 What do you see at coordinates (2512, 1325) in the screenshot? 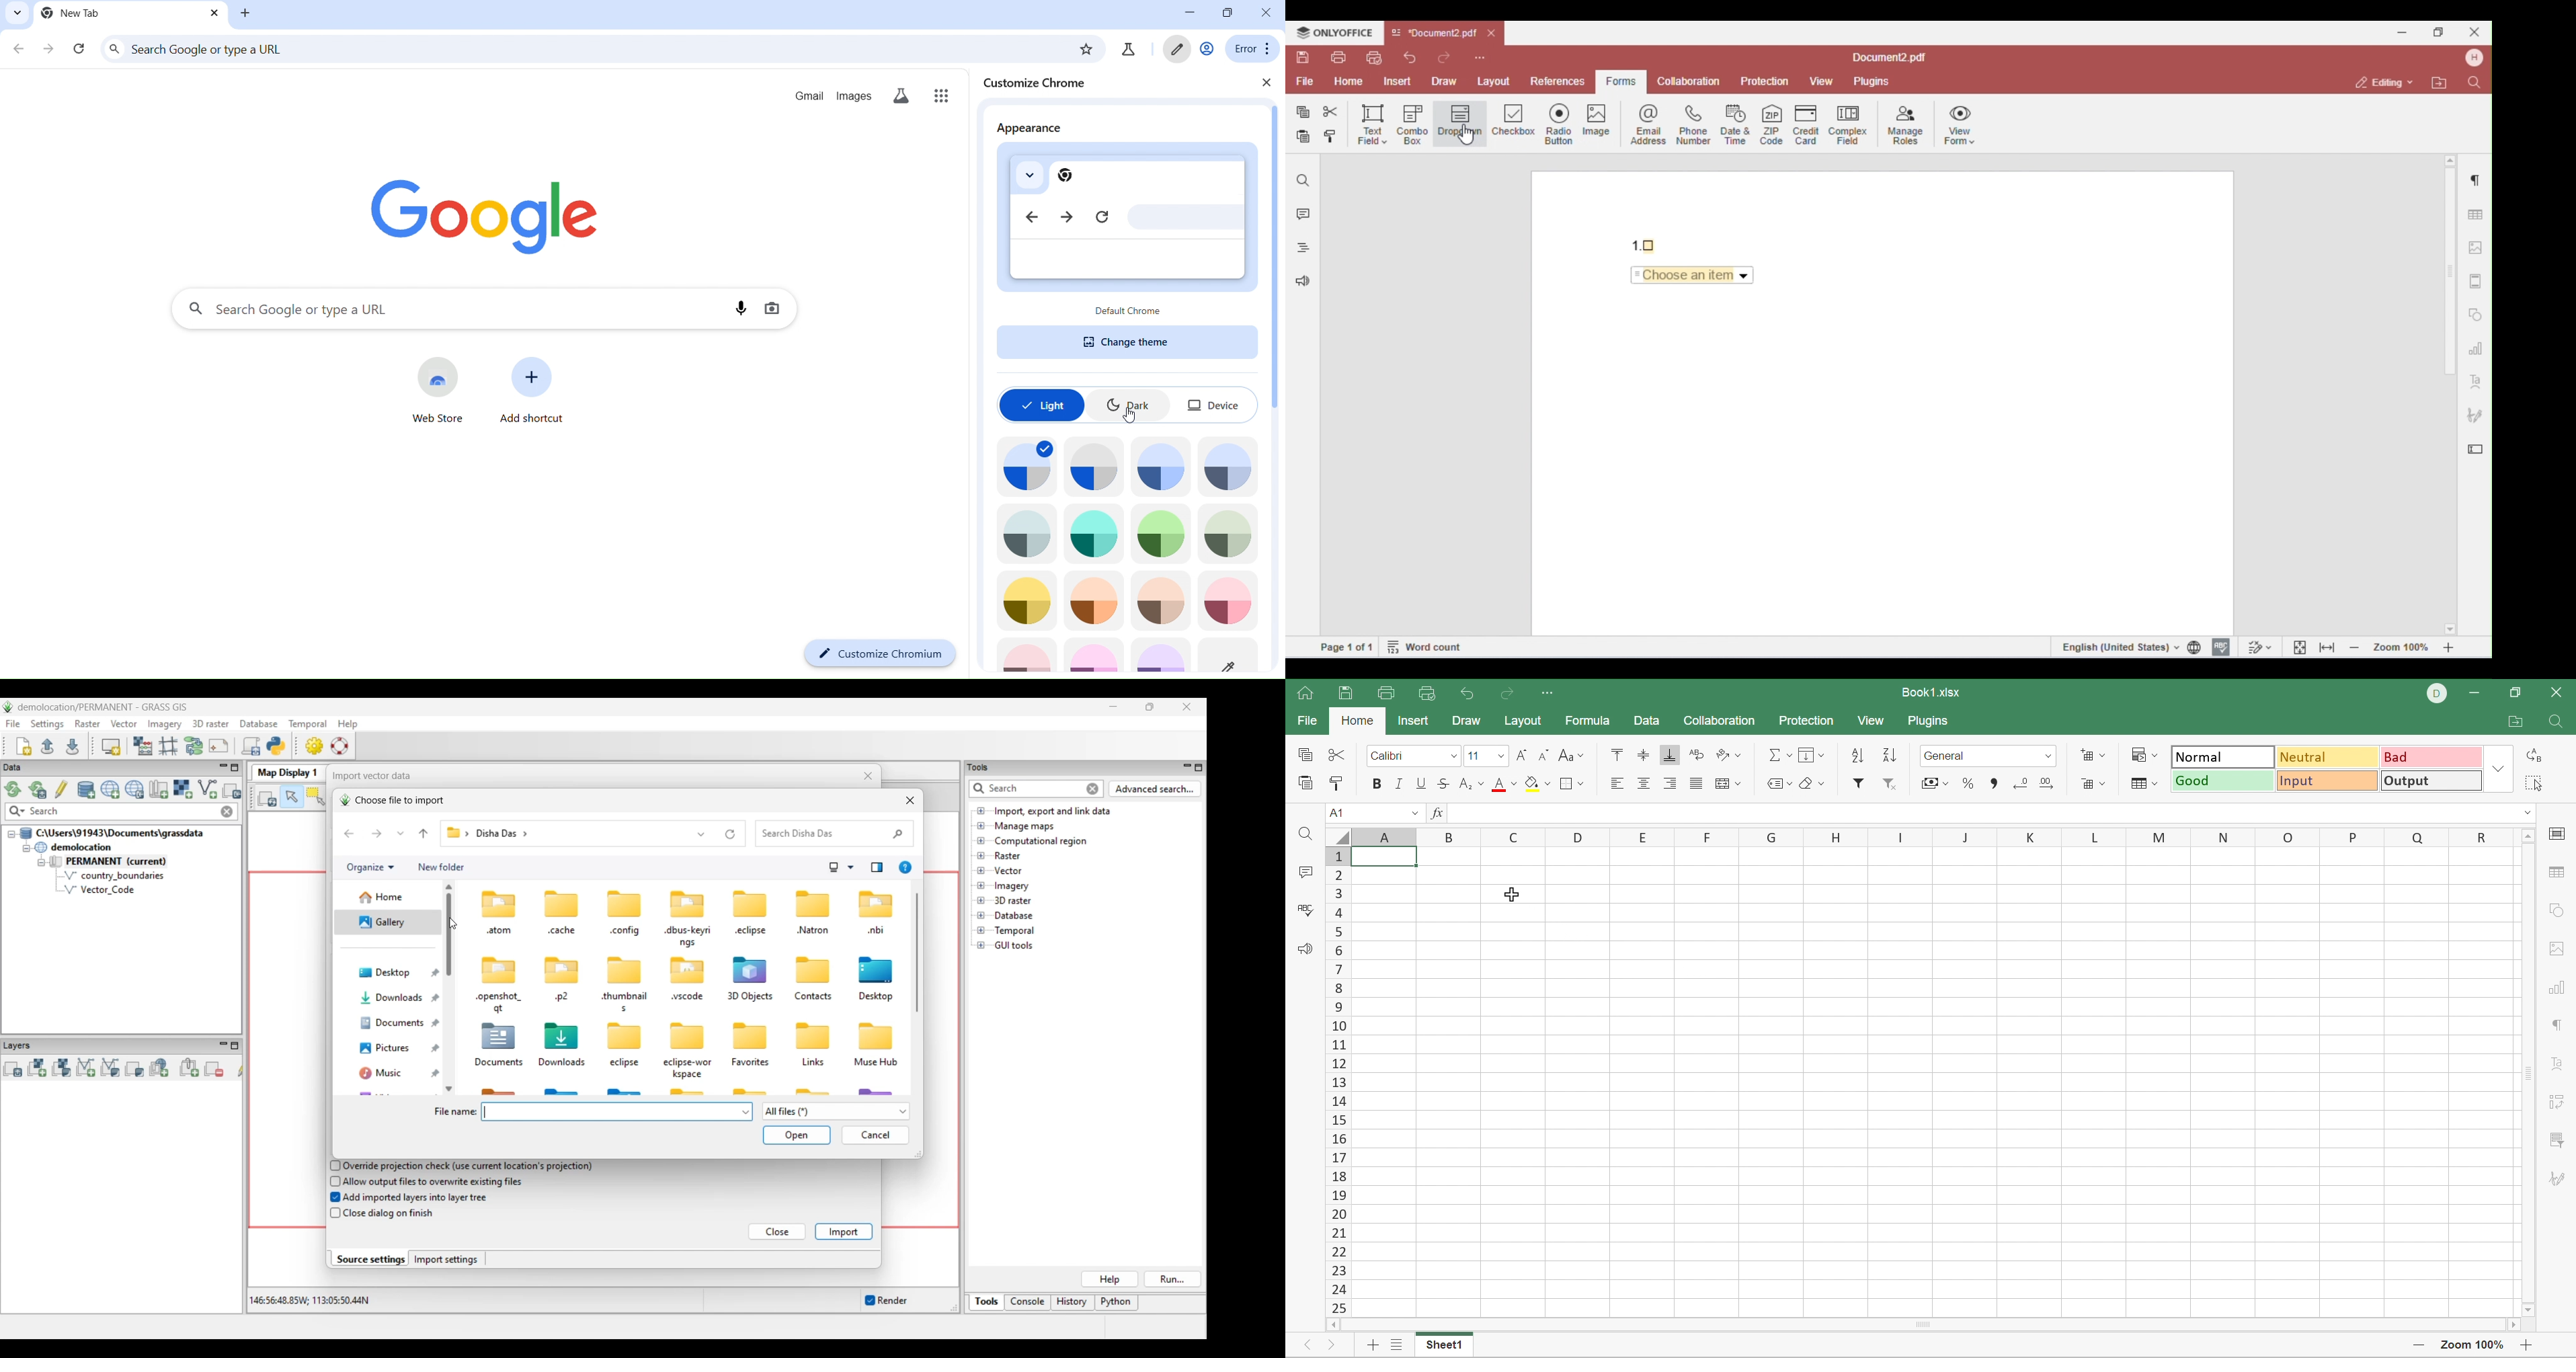
I see `Scroll Right` at bounding box center [2512, 1325].